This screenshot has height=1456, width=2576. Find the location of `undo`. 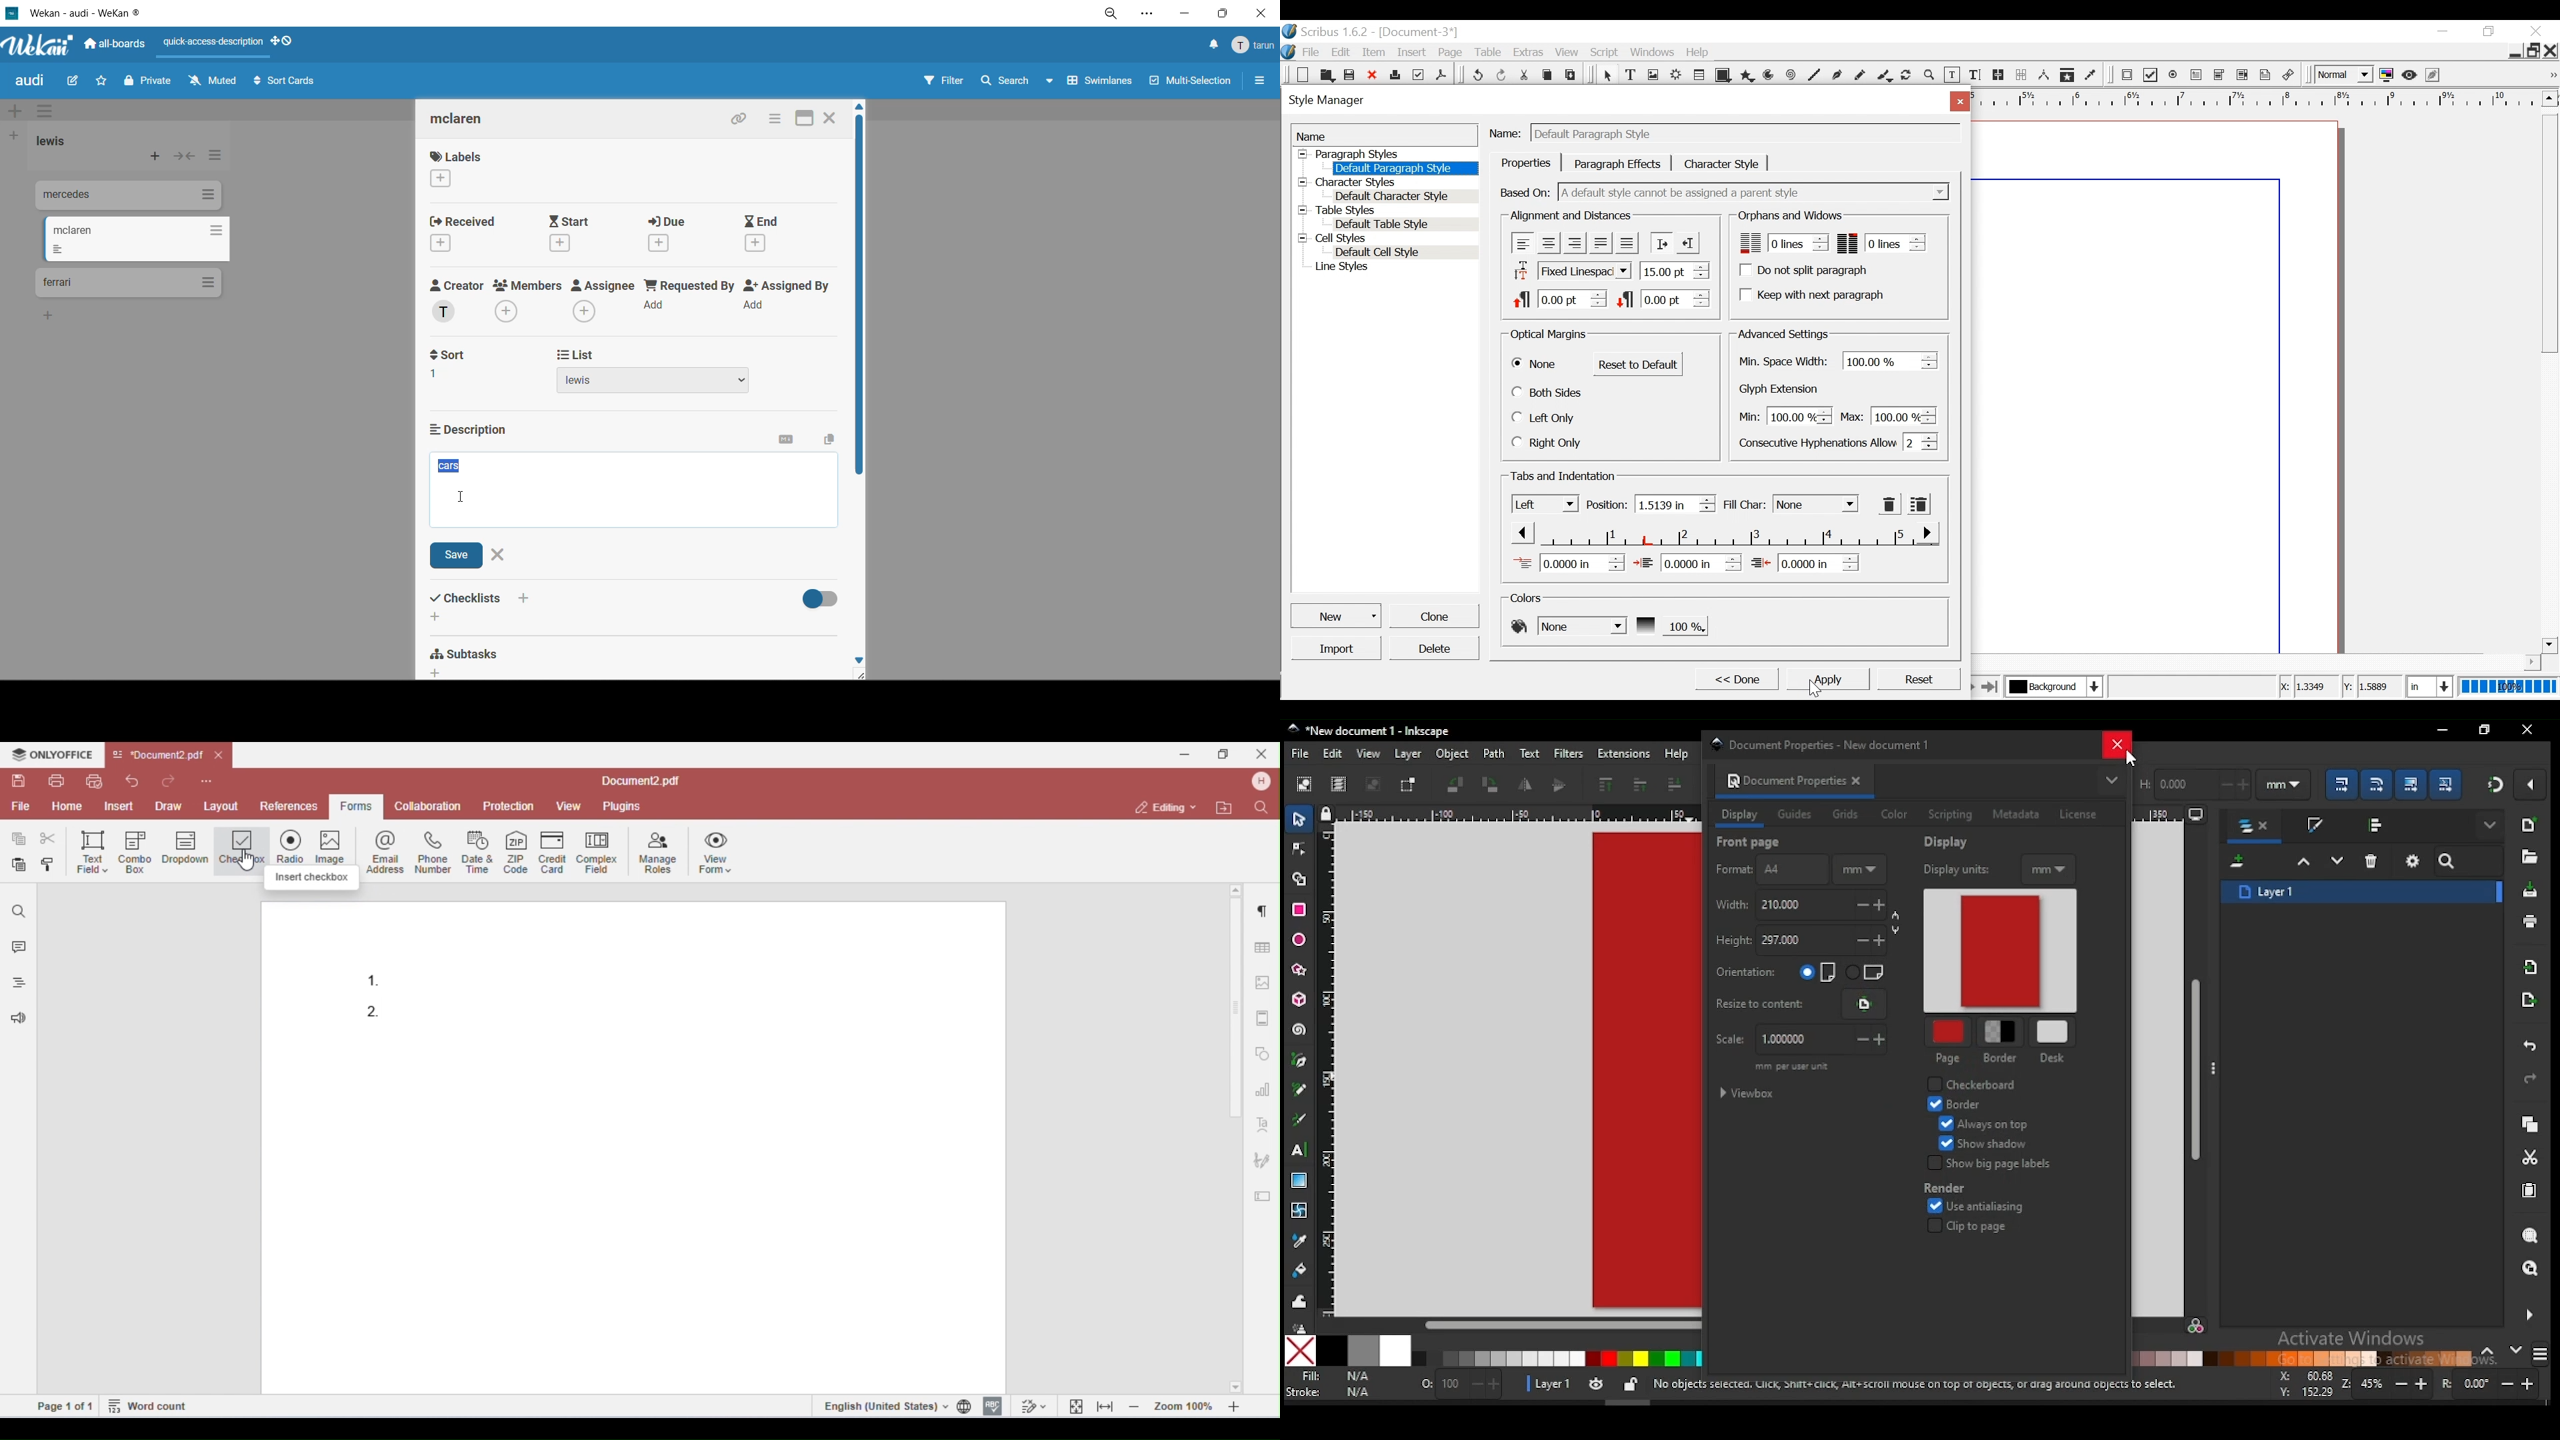

undo is located at coordinates (1477, 73).